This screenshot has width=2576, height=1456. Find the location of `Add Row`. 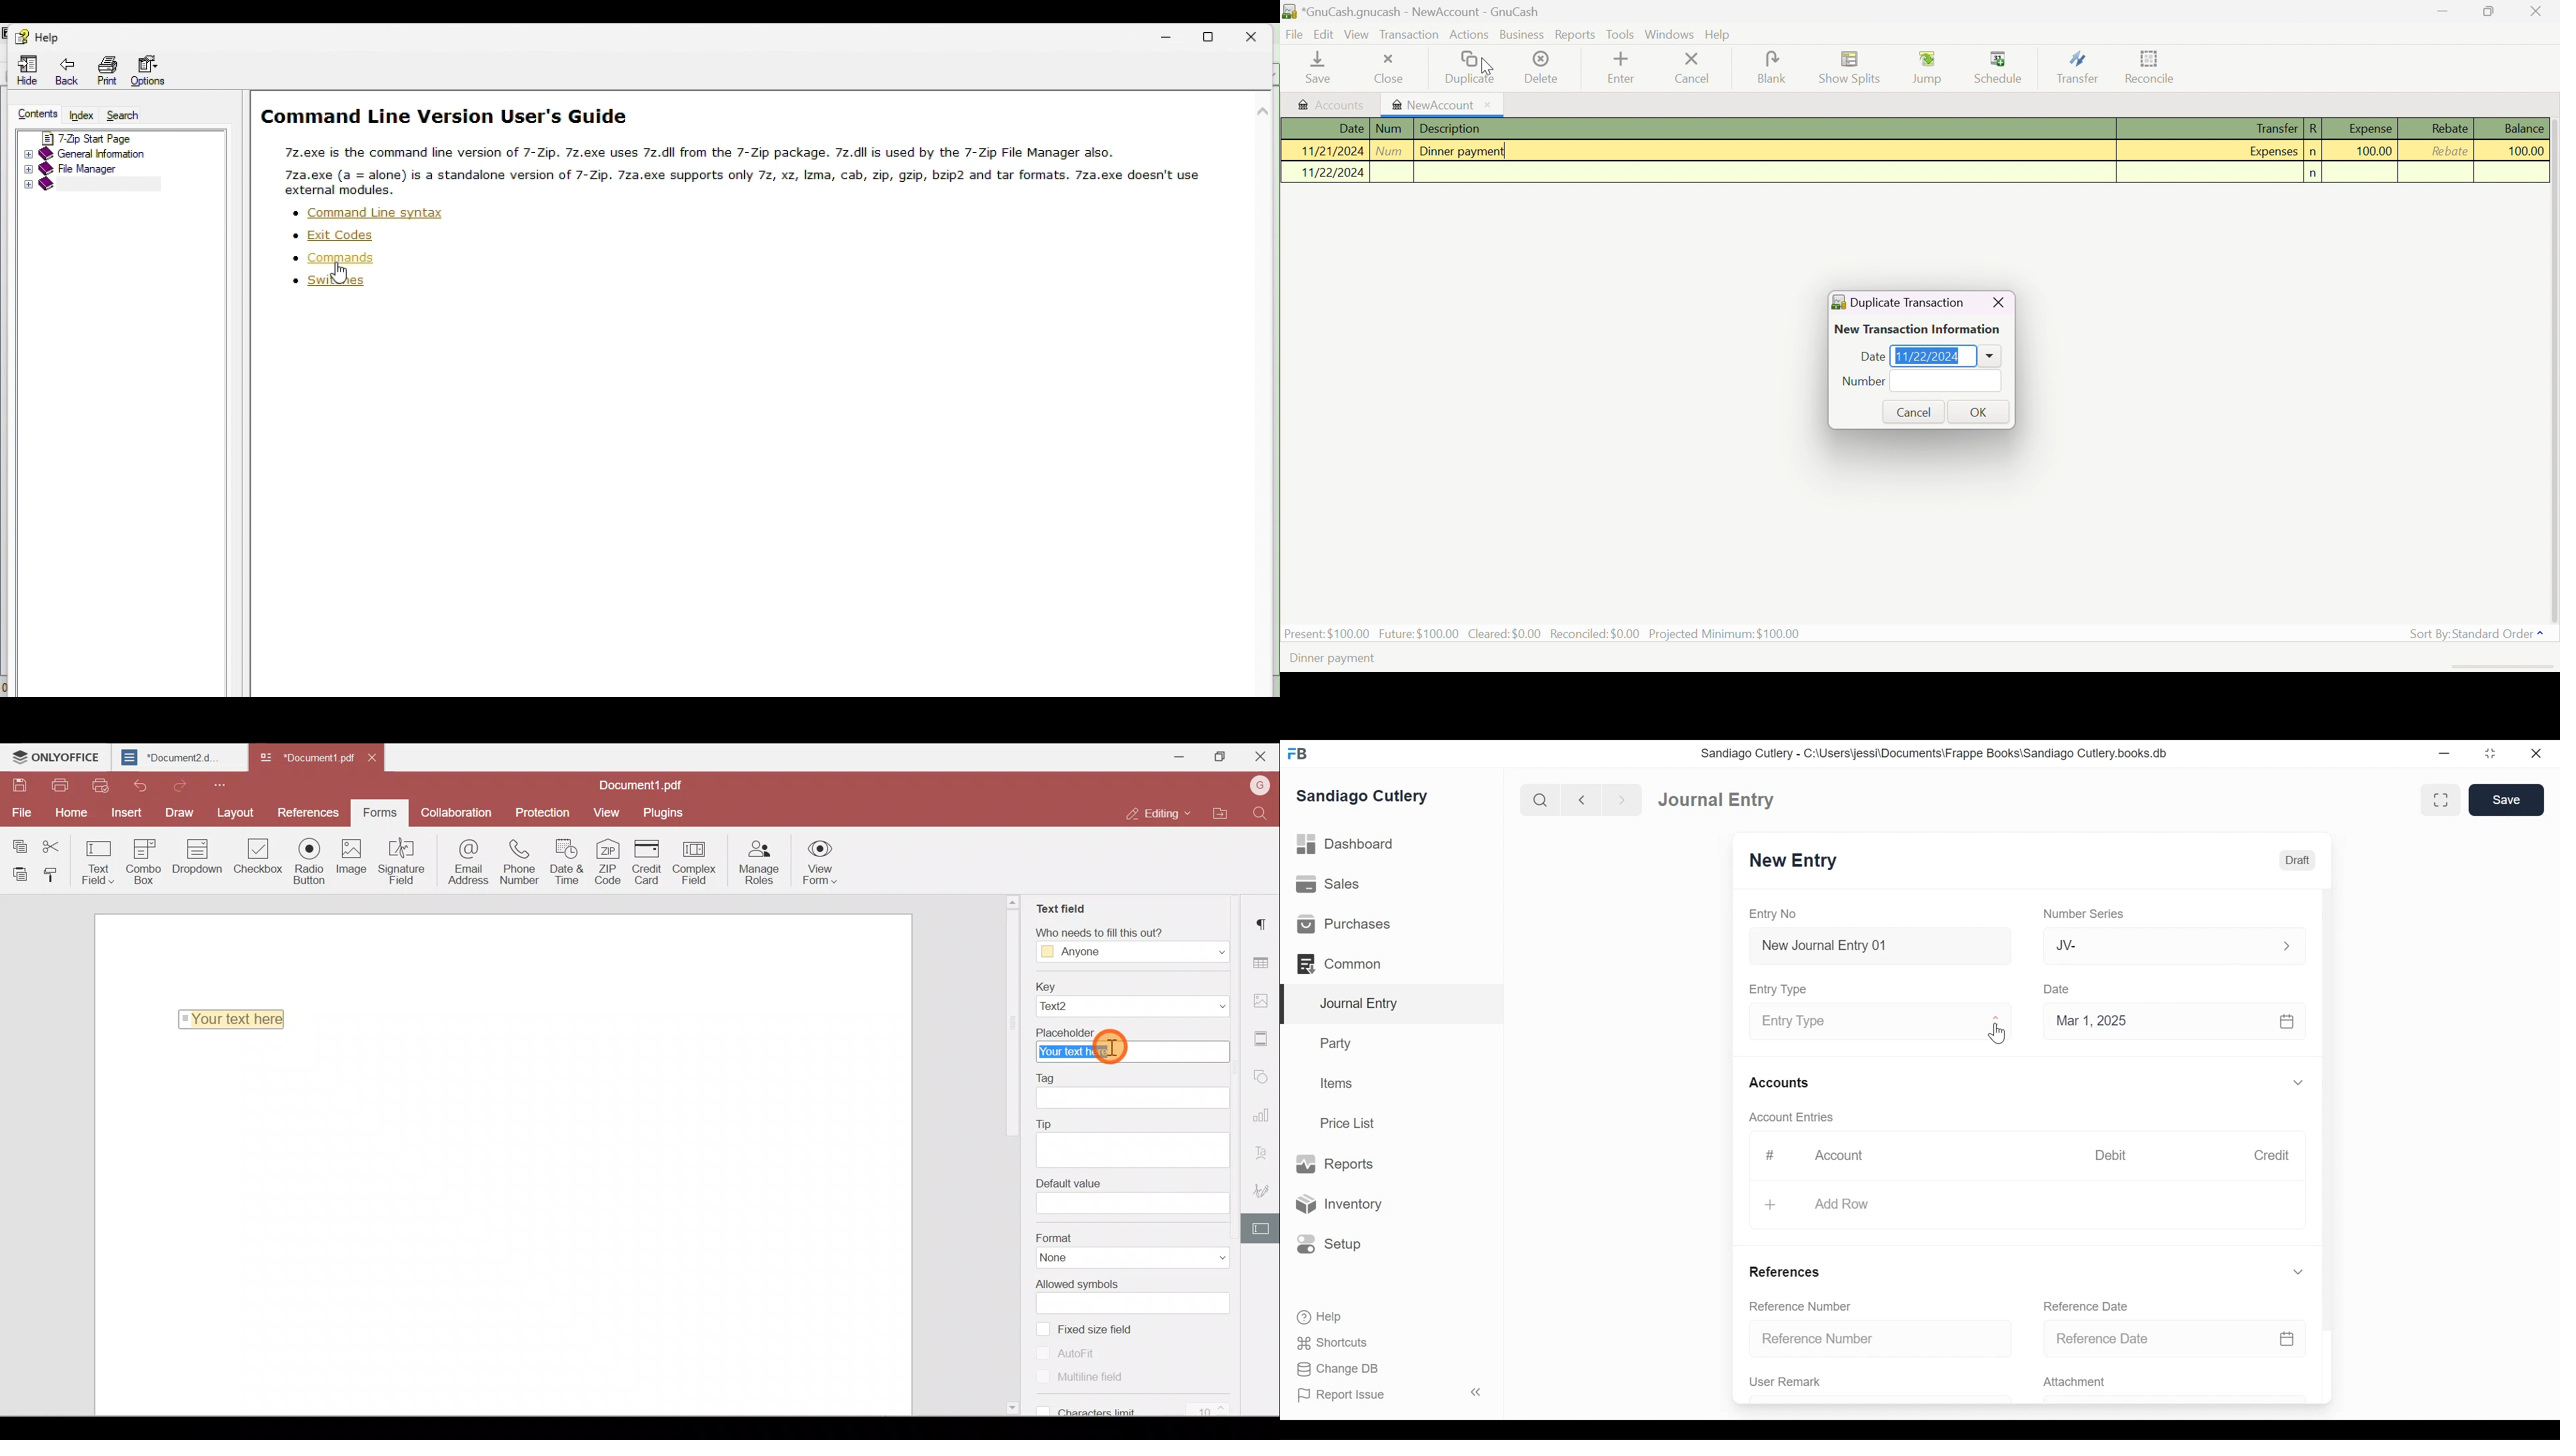

Add Row is located at coordinates (1818, 1204).